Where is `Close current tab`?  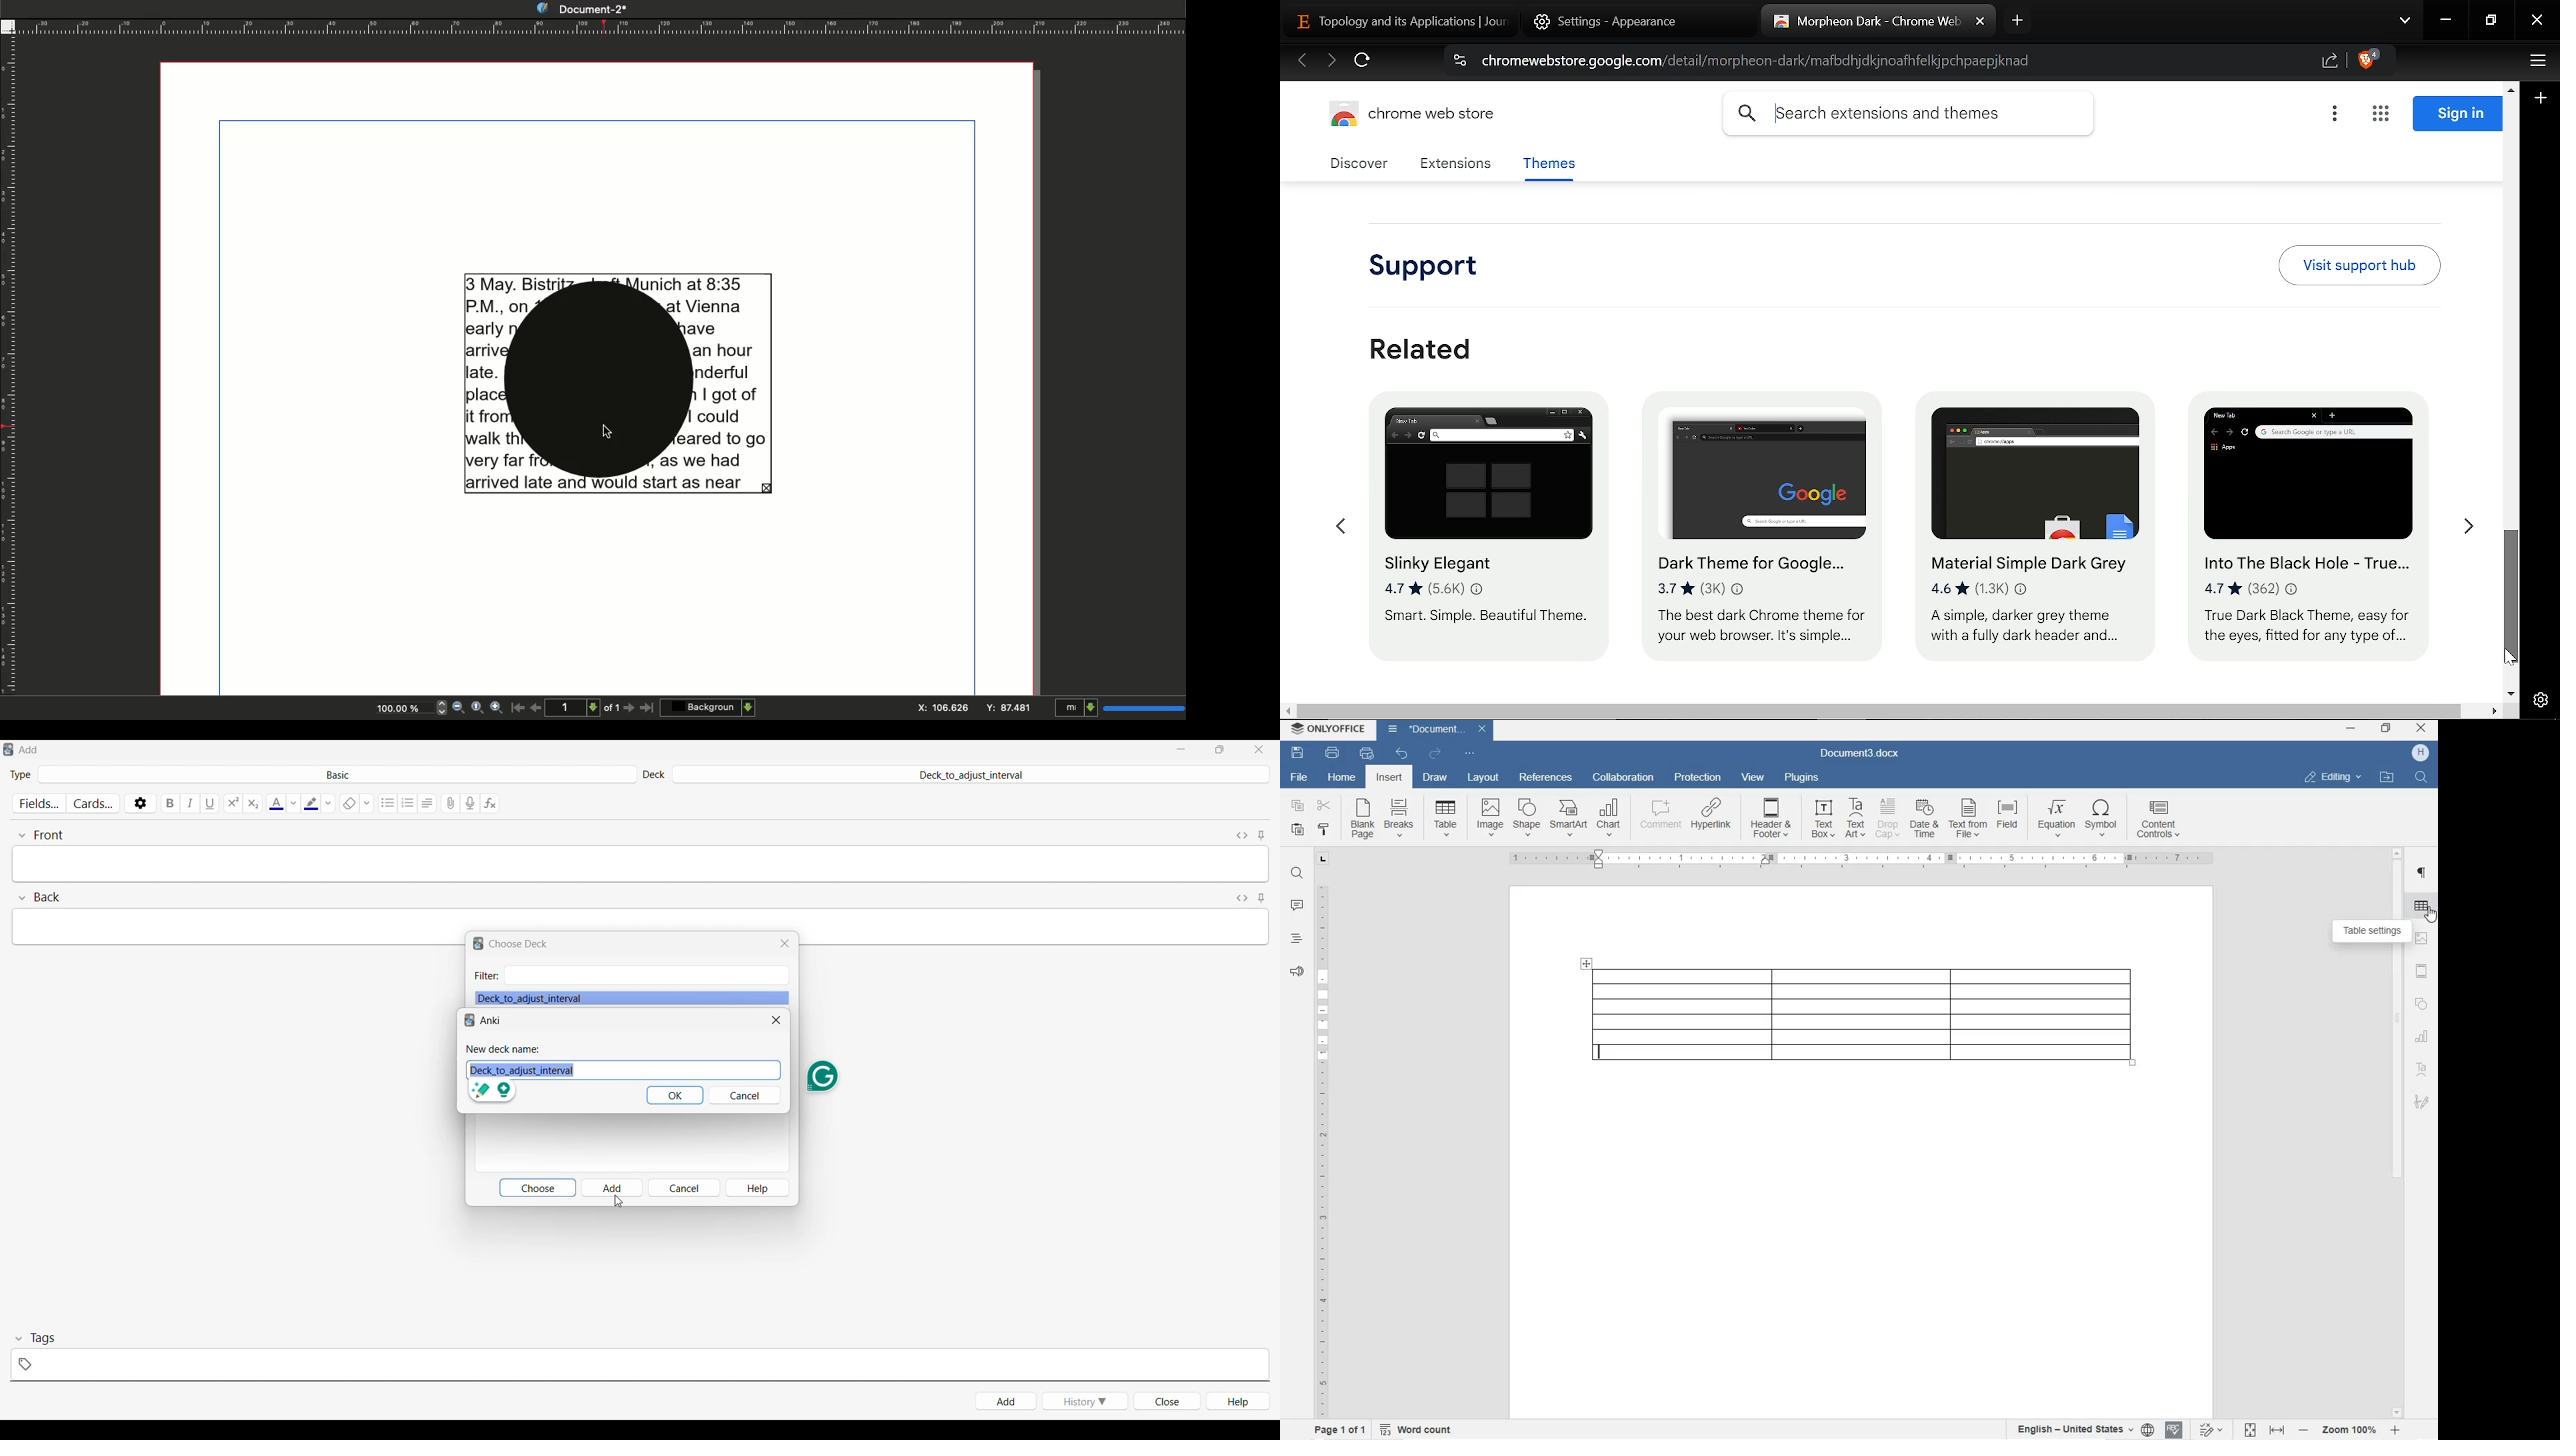
Close current tab is located at coordinates (1980, 22).